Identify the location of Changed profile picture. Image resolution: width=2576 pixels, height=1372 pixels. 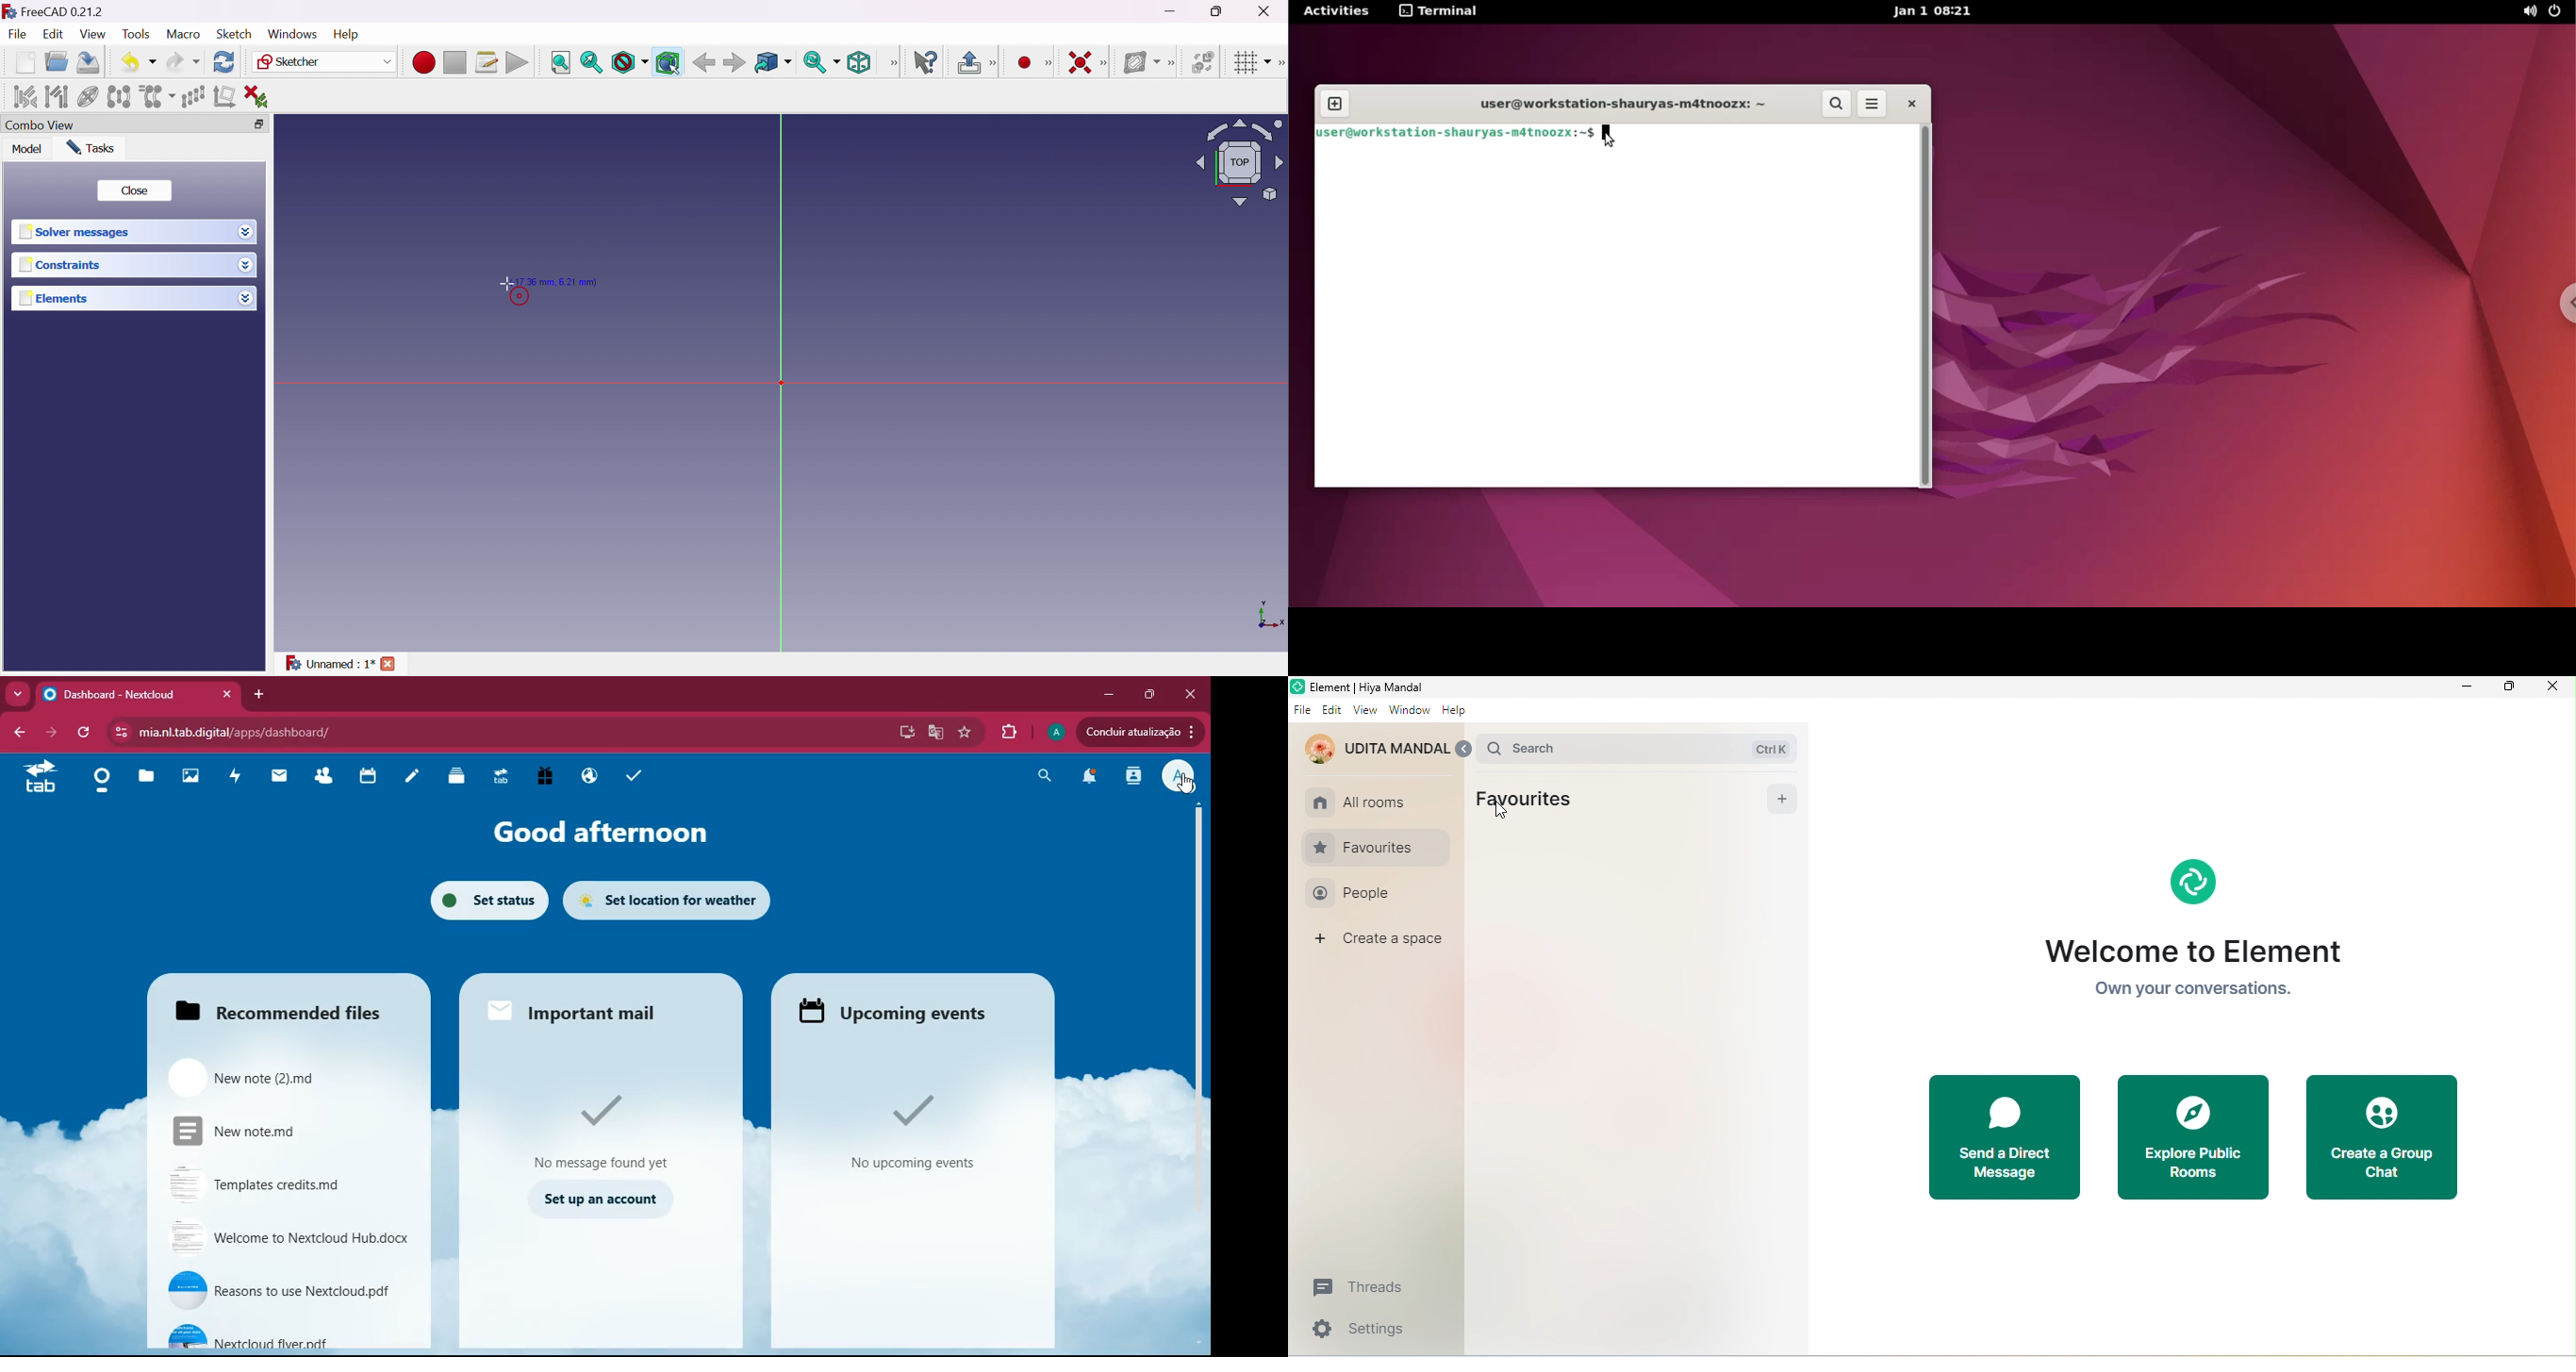
(1378, 750).